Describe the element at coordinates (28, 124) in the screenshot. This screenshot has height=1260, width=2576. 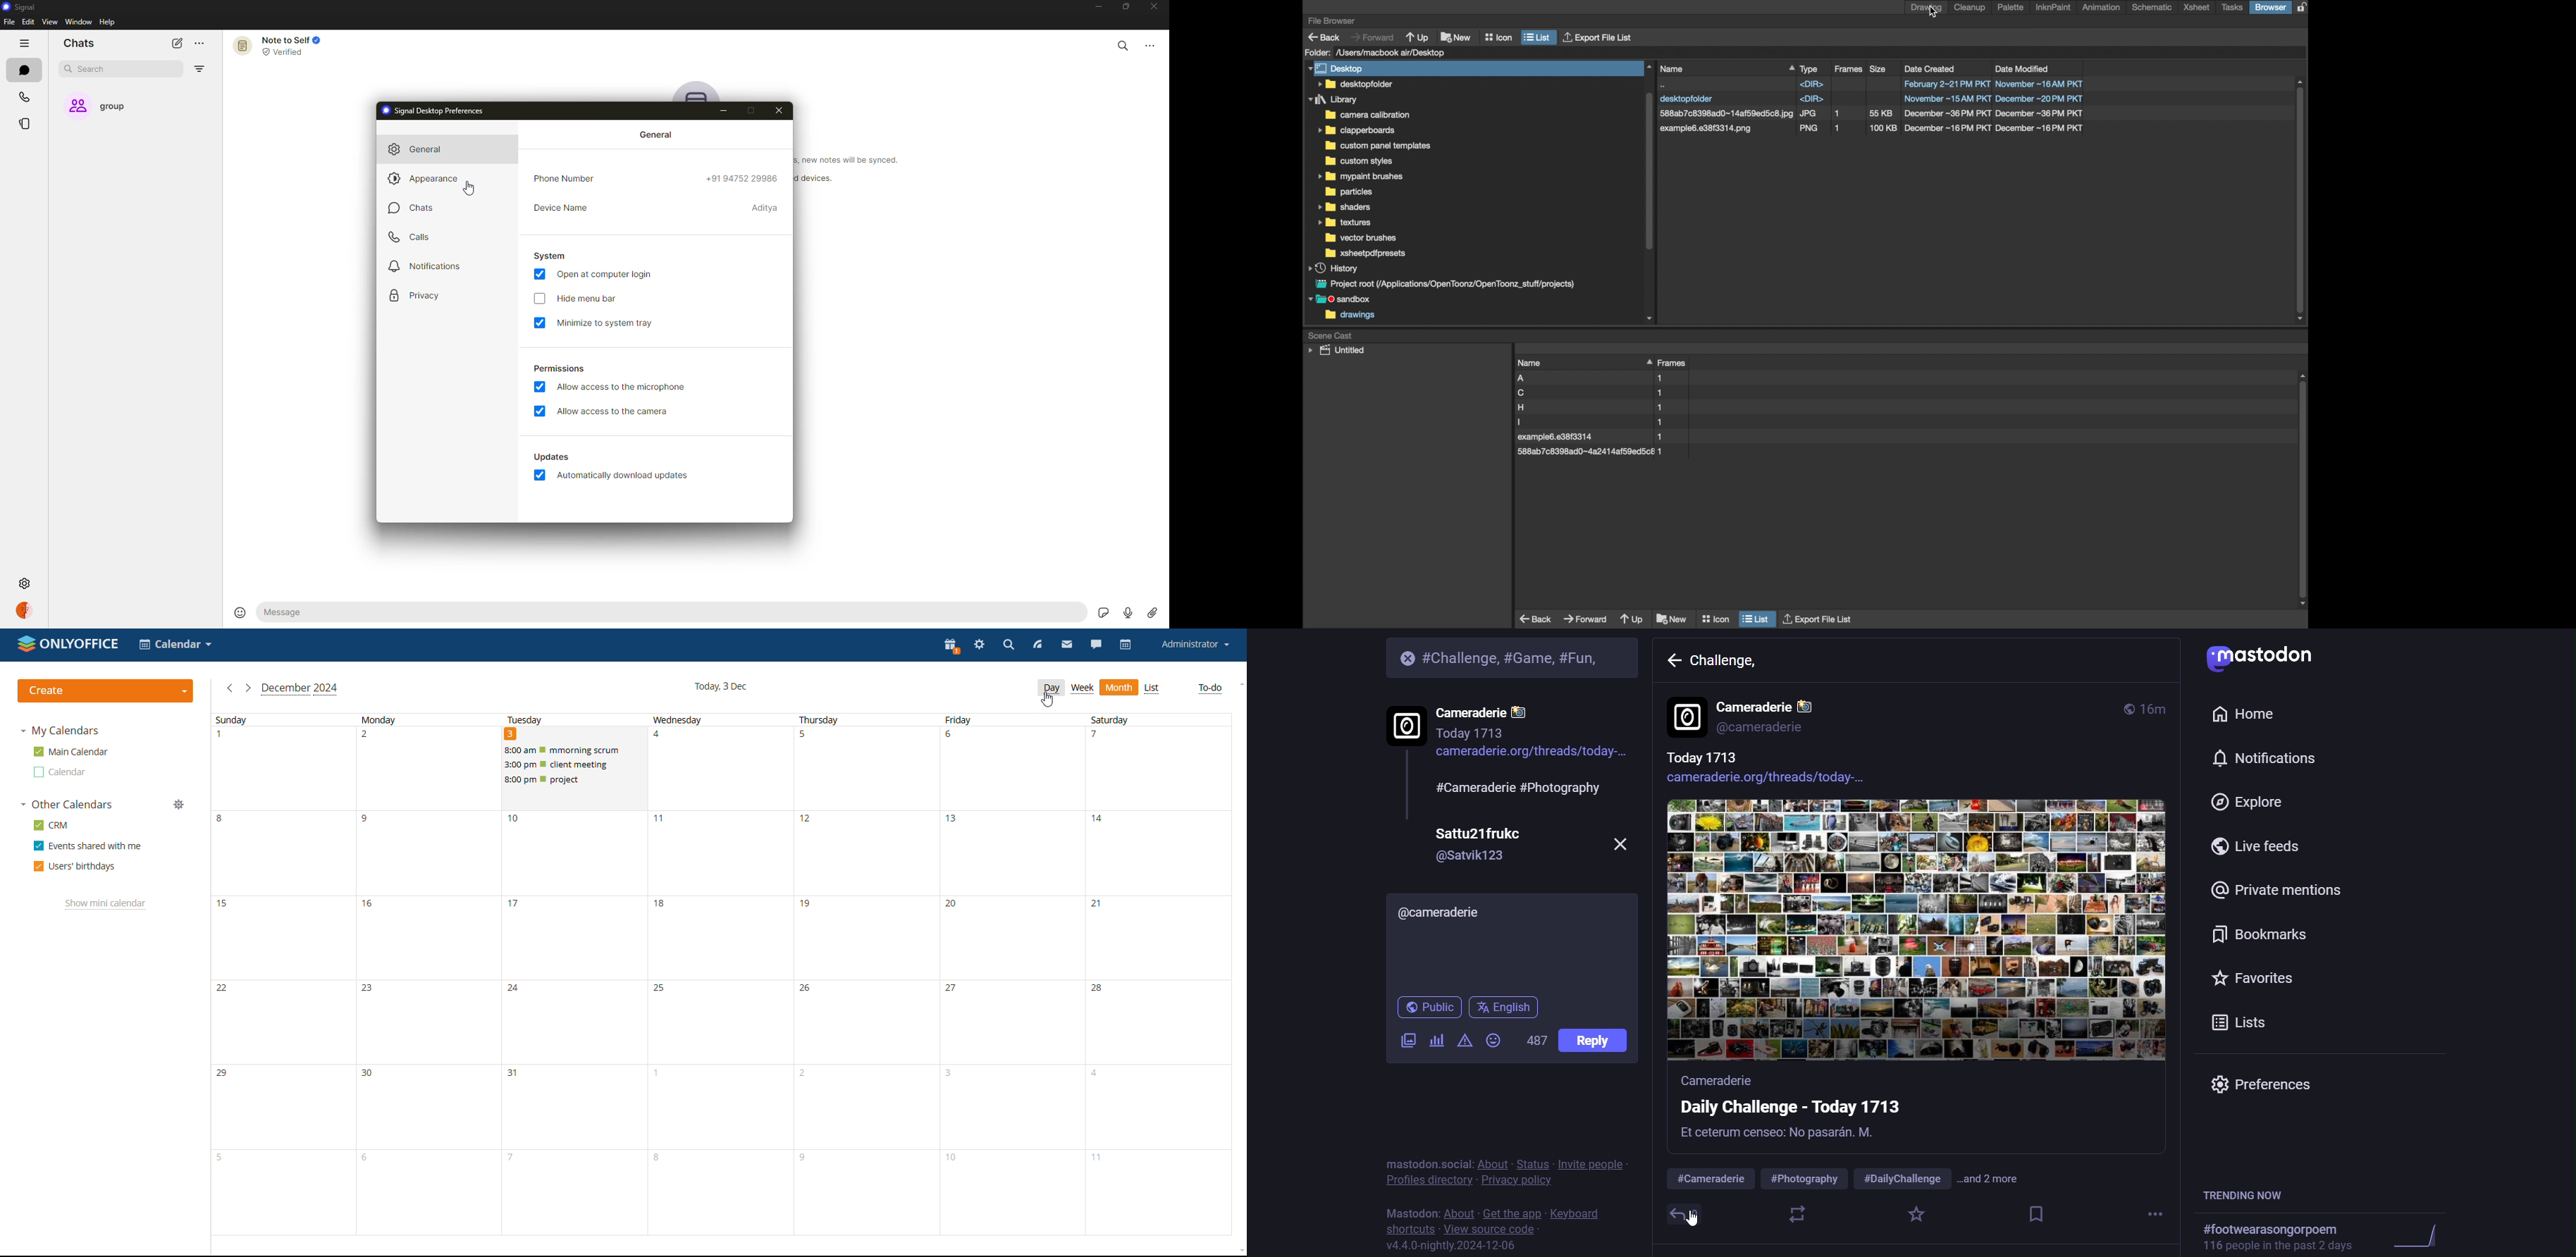
I see `stories` at that location.